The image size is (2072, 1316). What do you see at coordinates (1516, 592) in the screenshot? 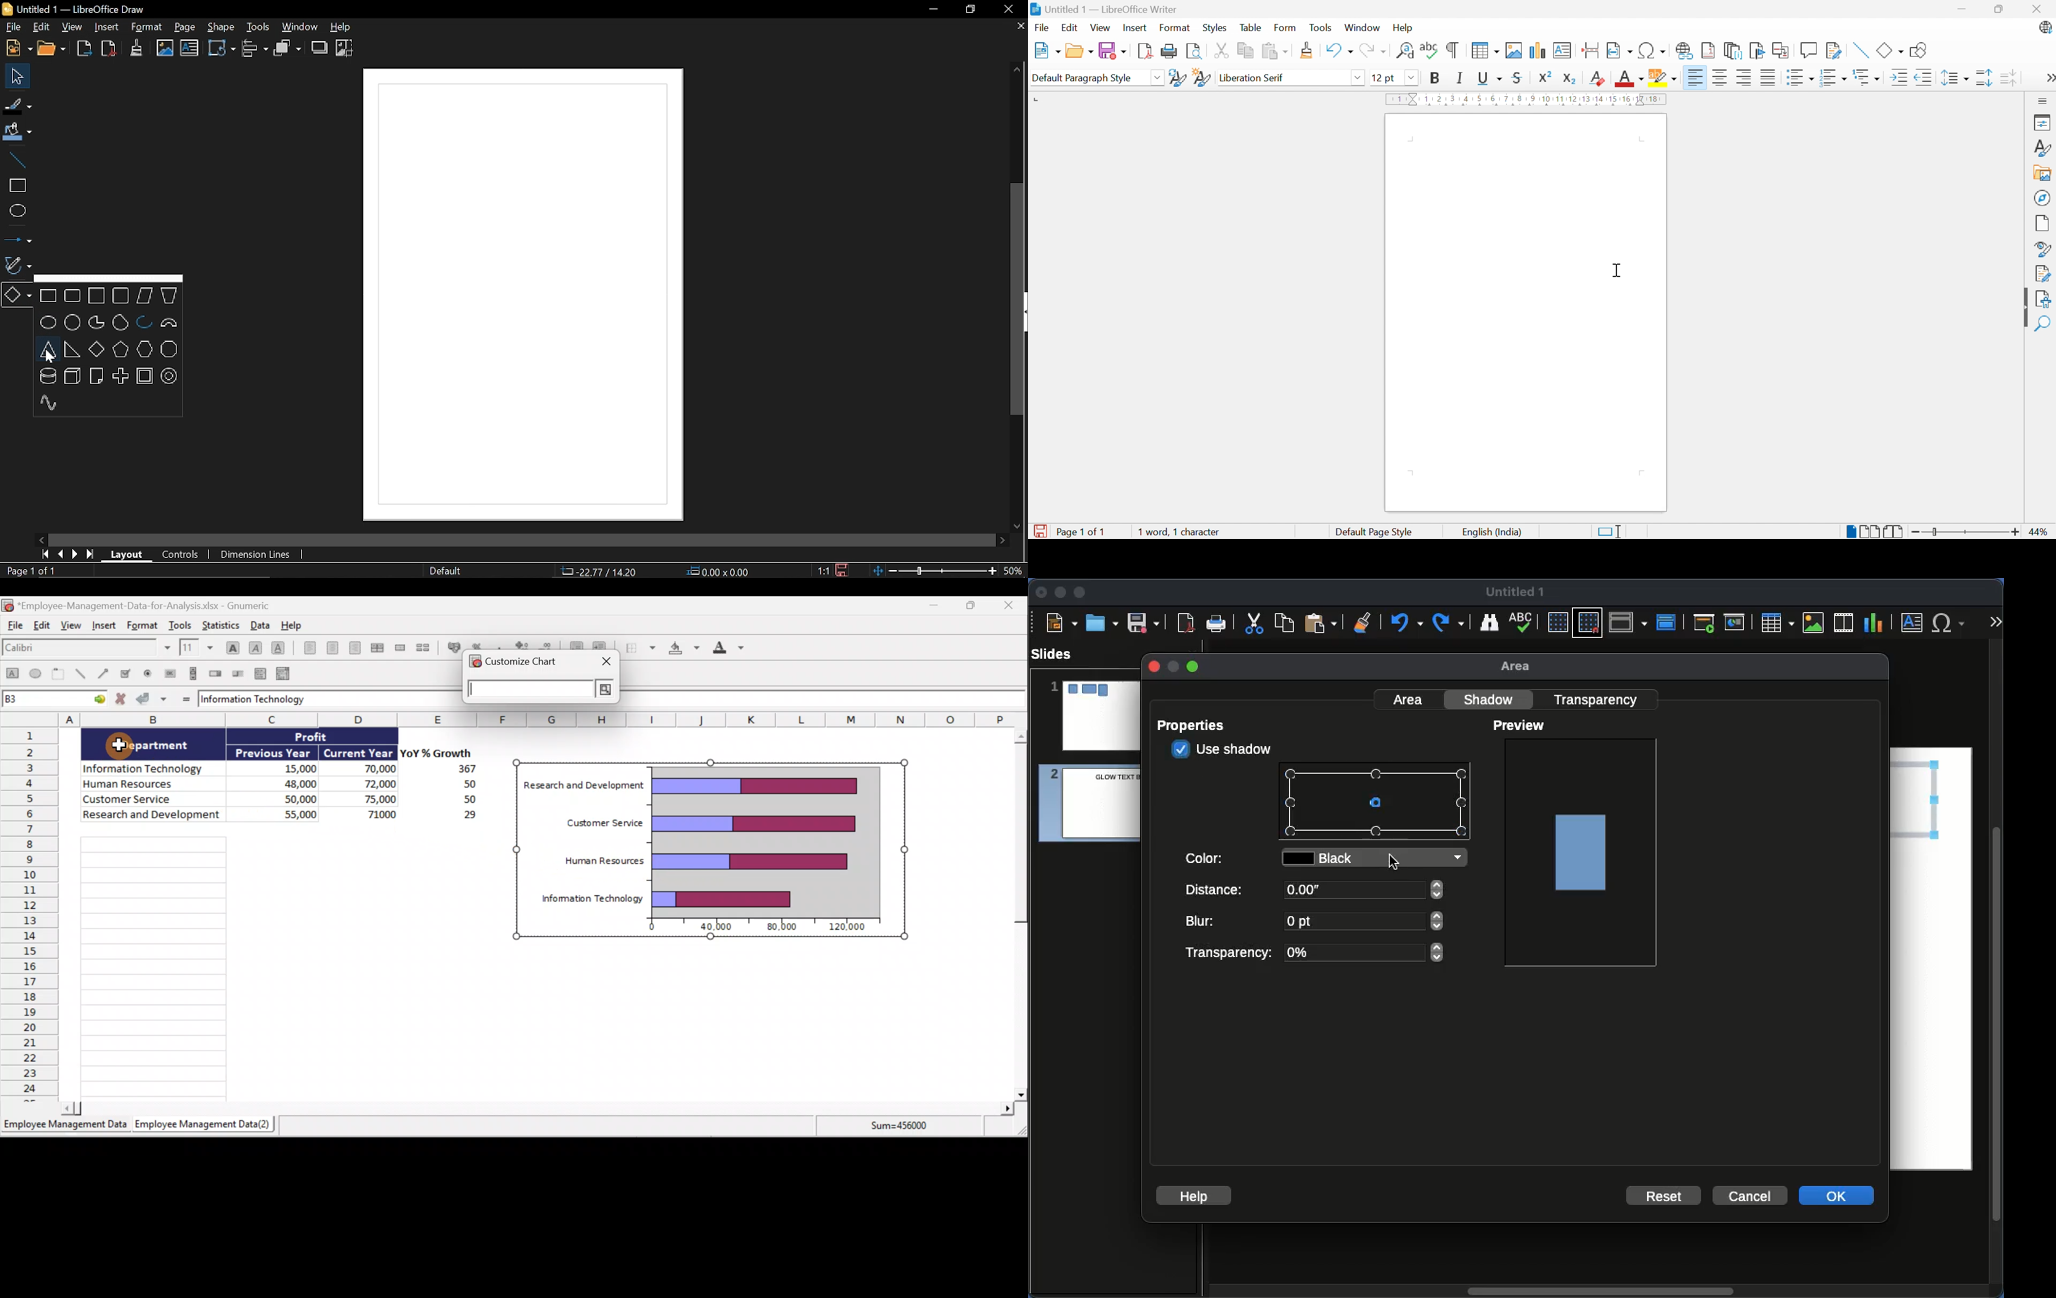
I see `Name` at bounding box center [1516, 592].